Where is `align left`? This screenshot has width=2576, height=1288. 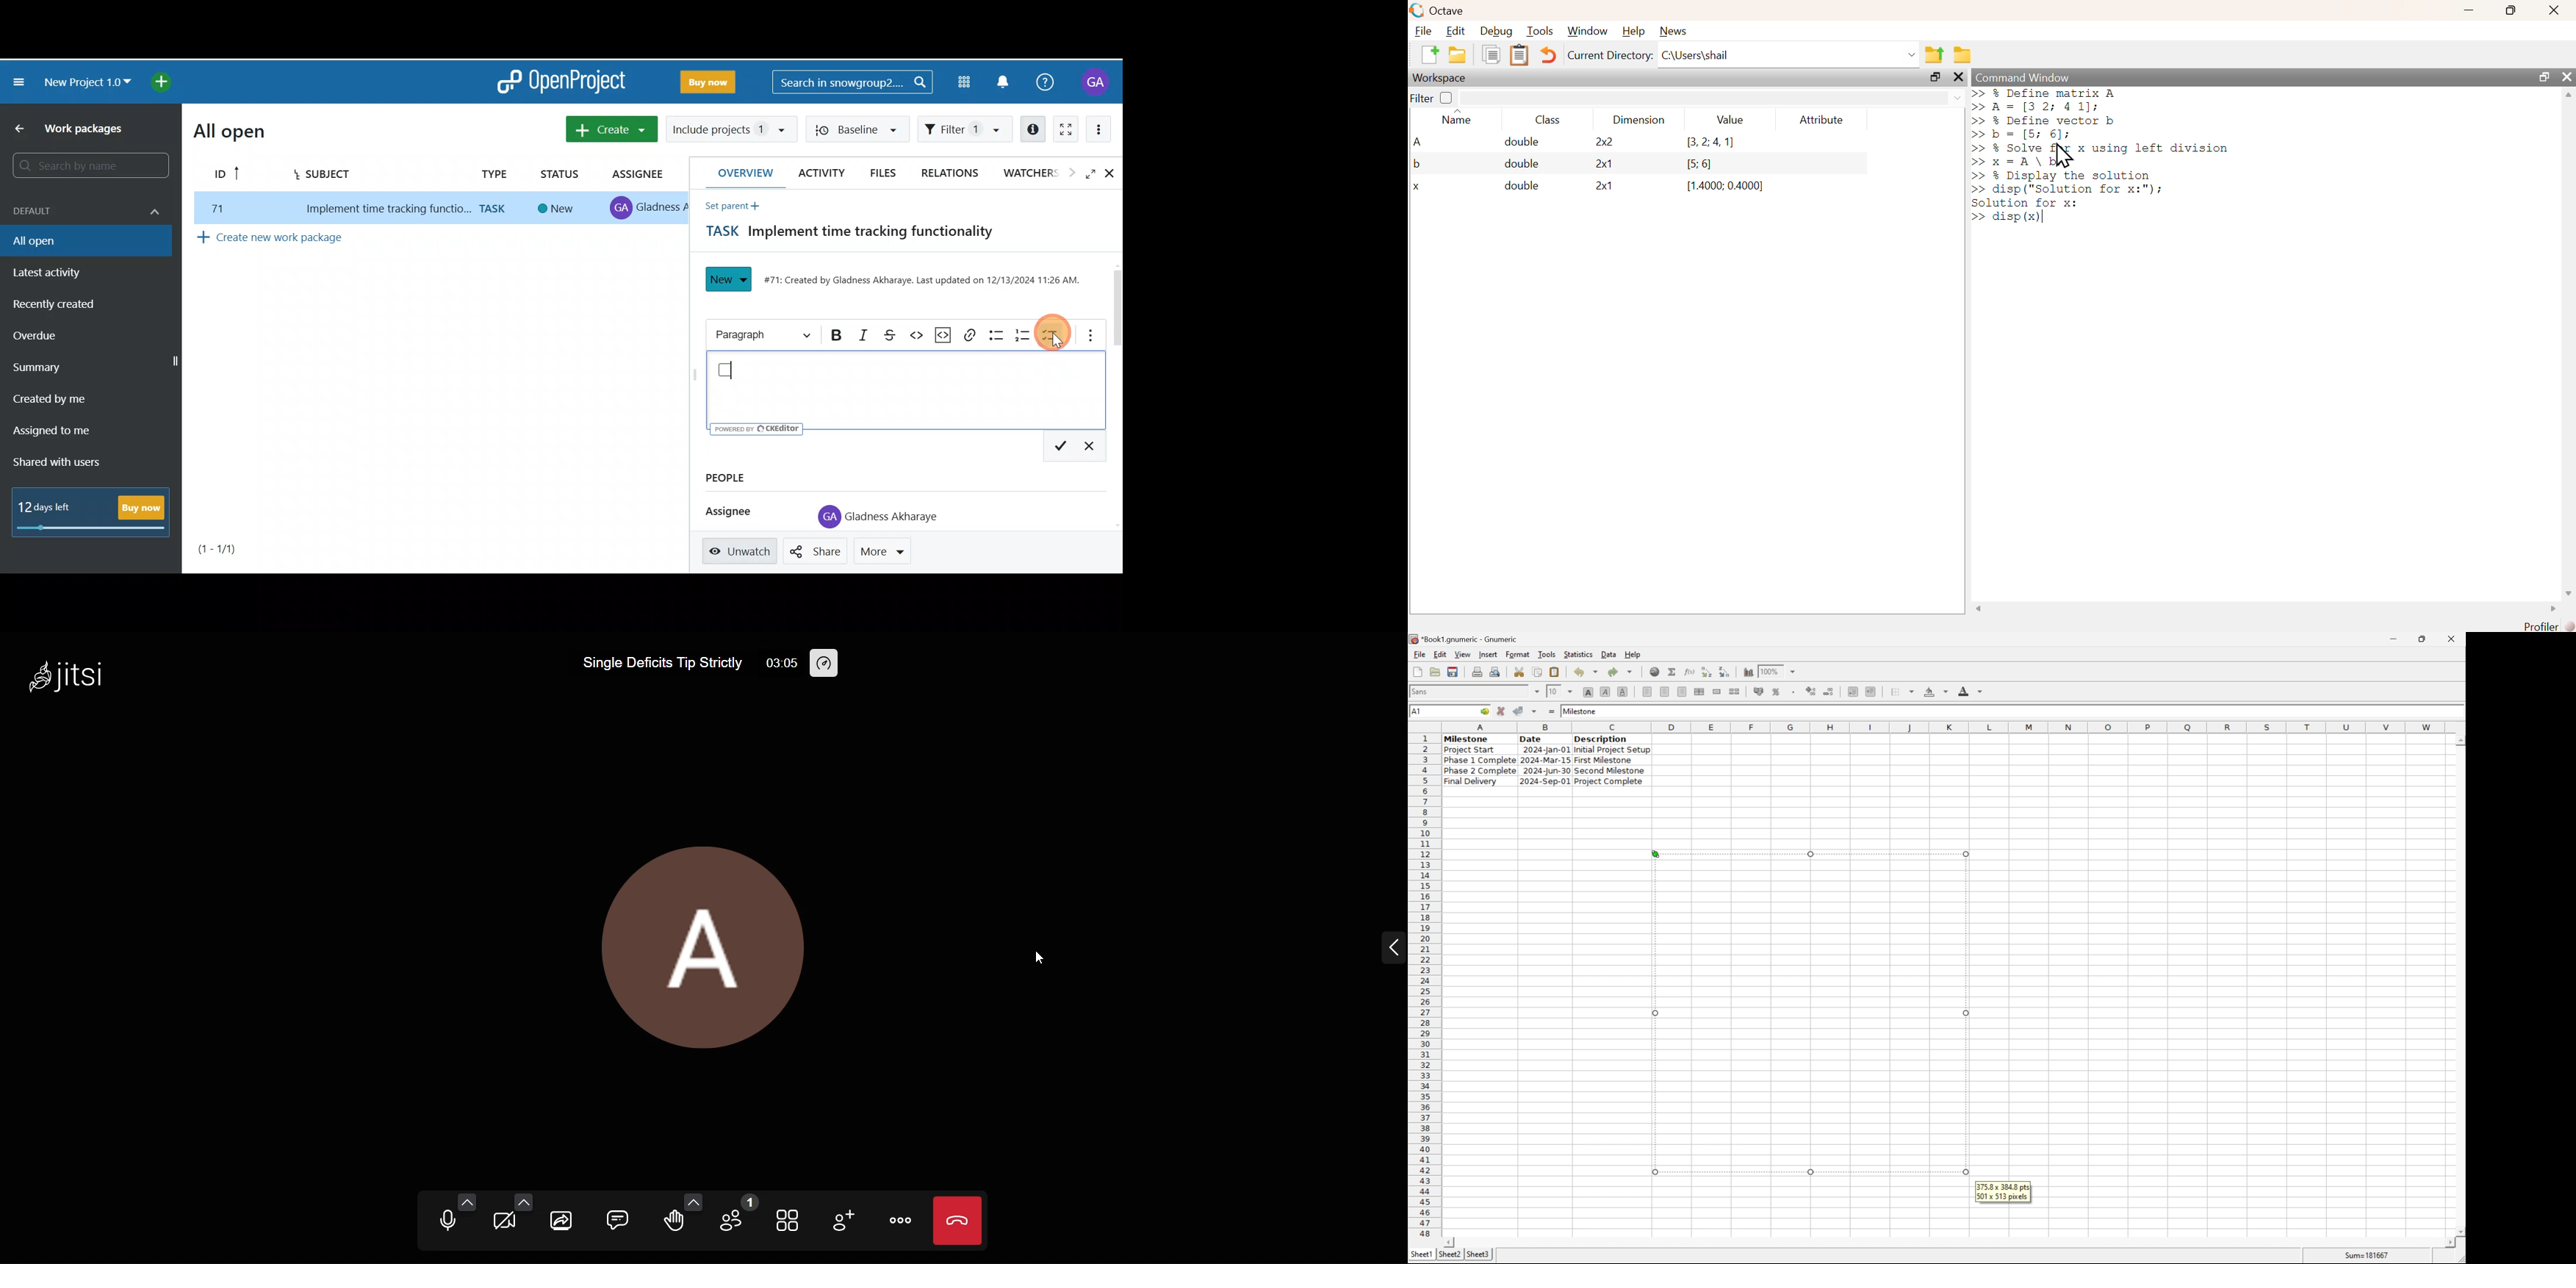 align left is located at coordinates (1648, 692).